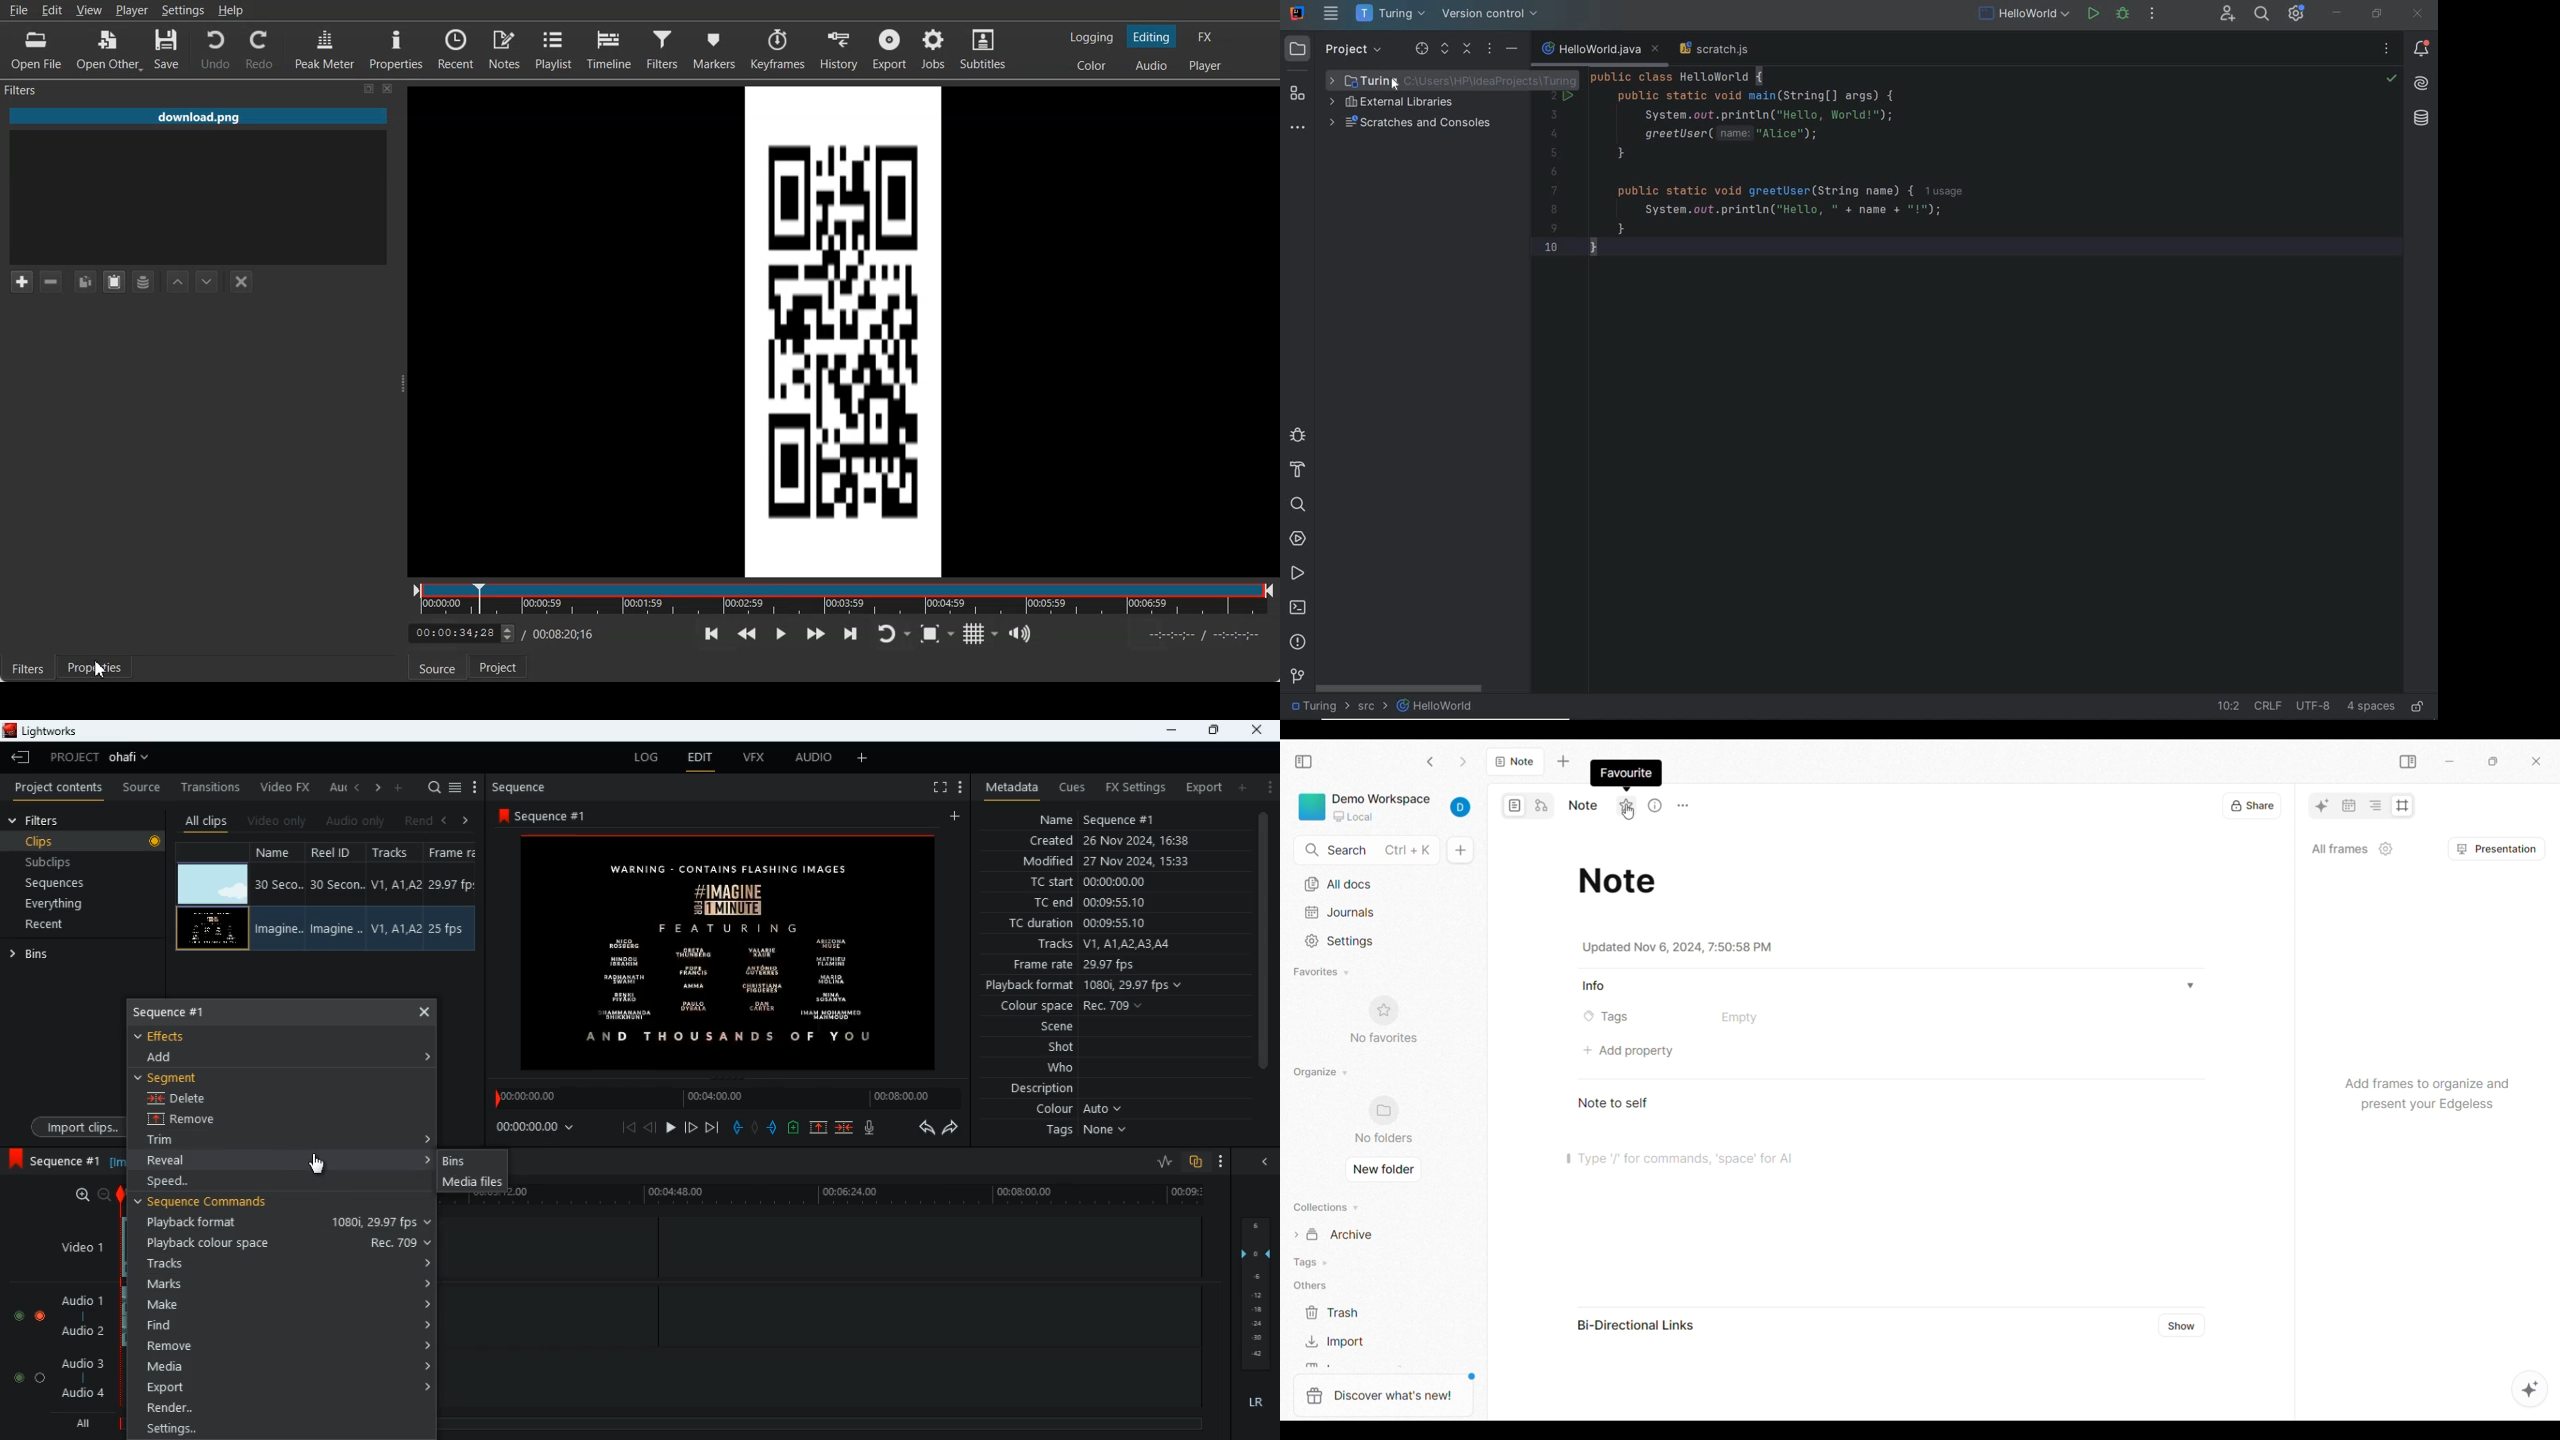 The image size is (2576, 1456). Describe the element at coordinates (1299, 539) in the screenshot. I see `services` at that location.